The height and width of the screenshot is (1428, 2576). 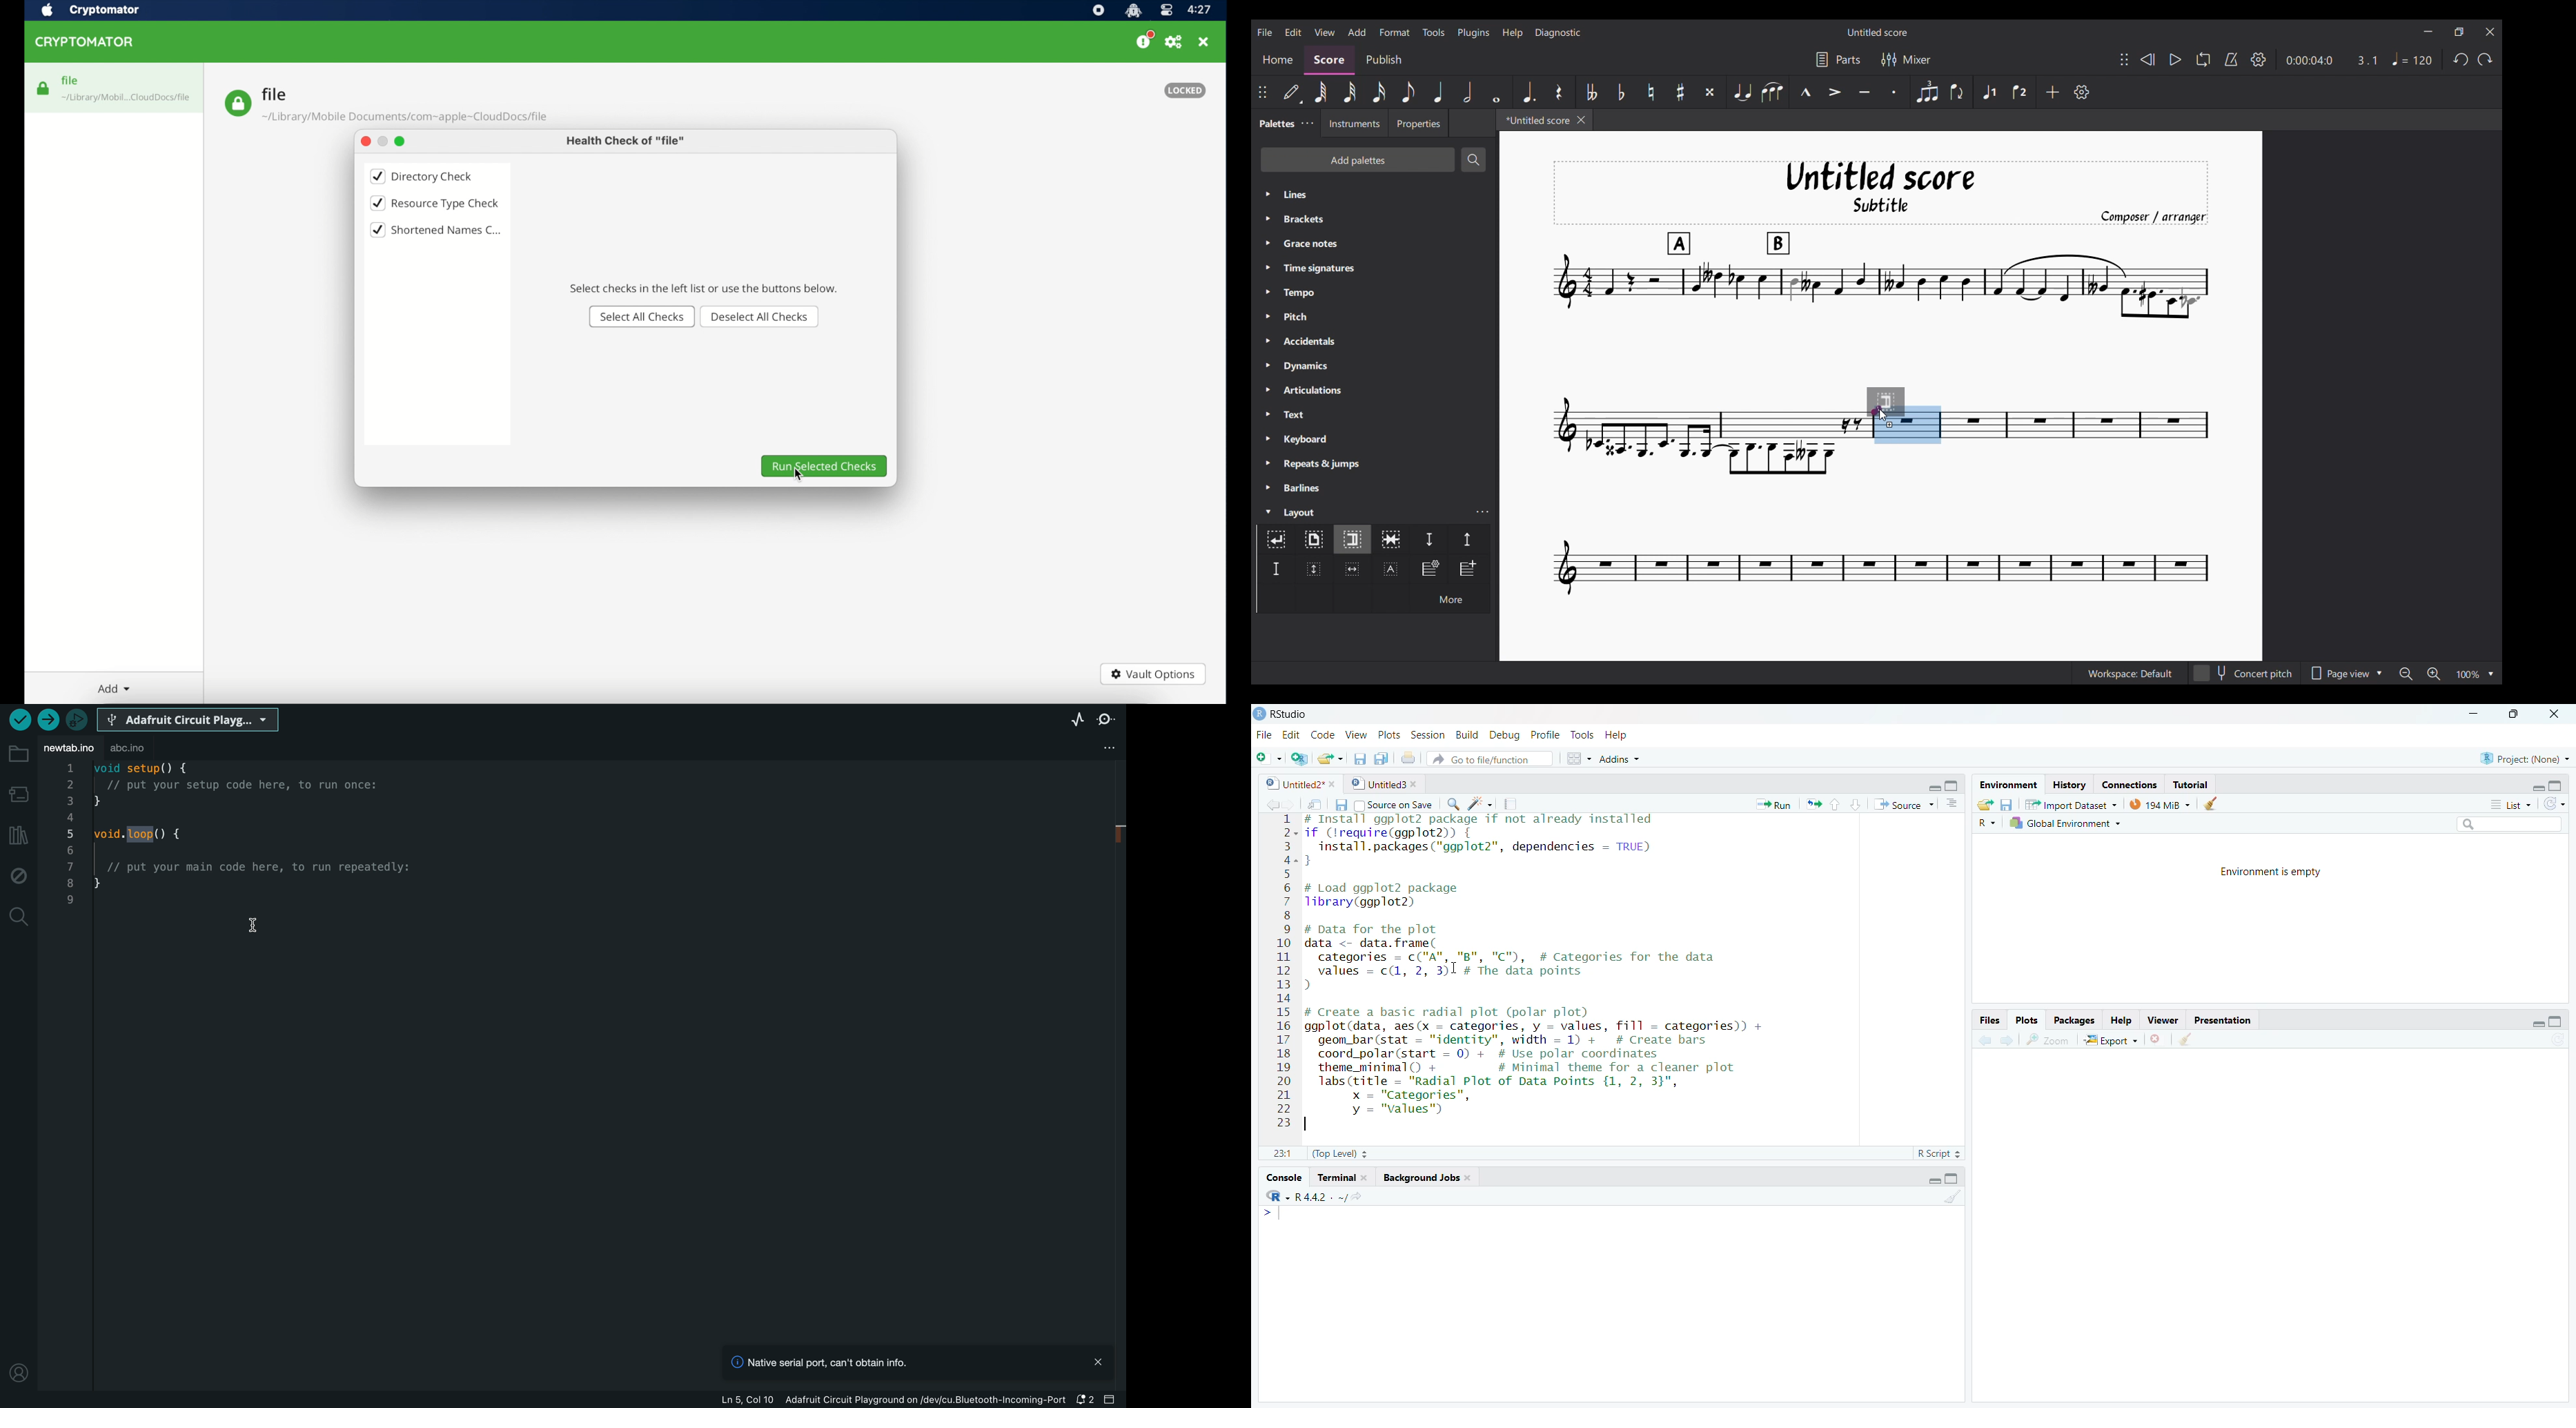 What do you see at coordinates (2511, 822) in the screenshot?
I see `Search bar` at bounding box center [2511, 822].